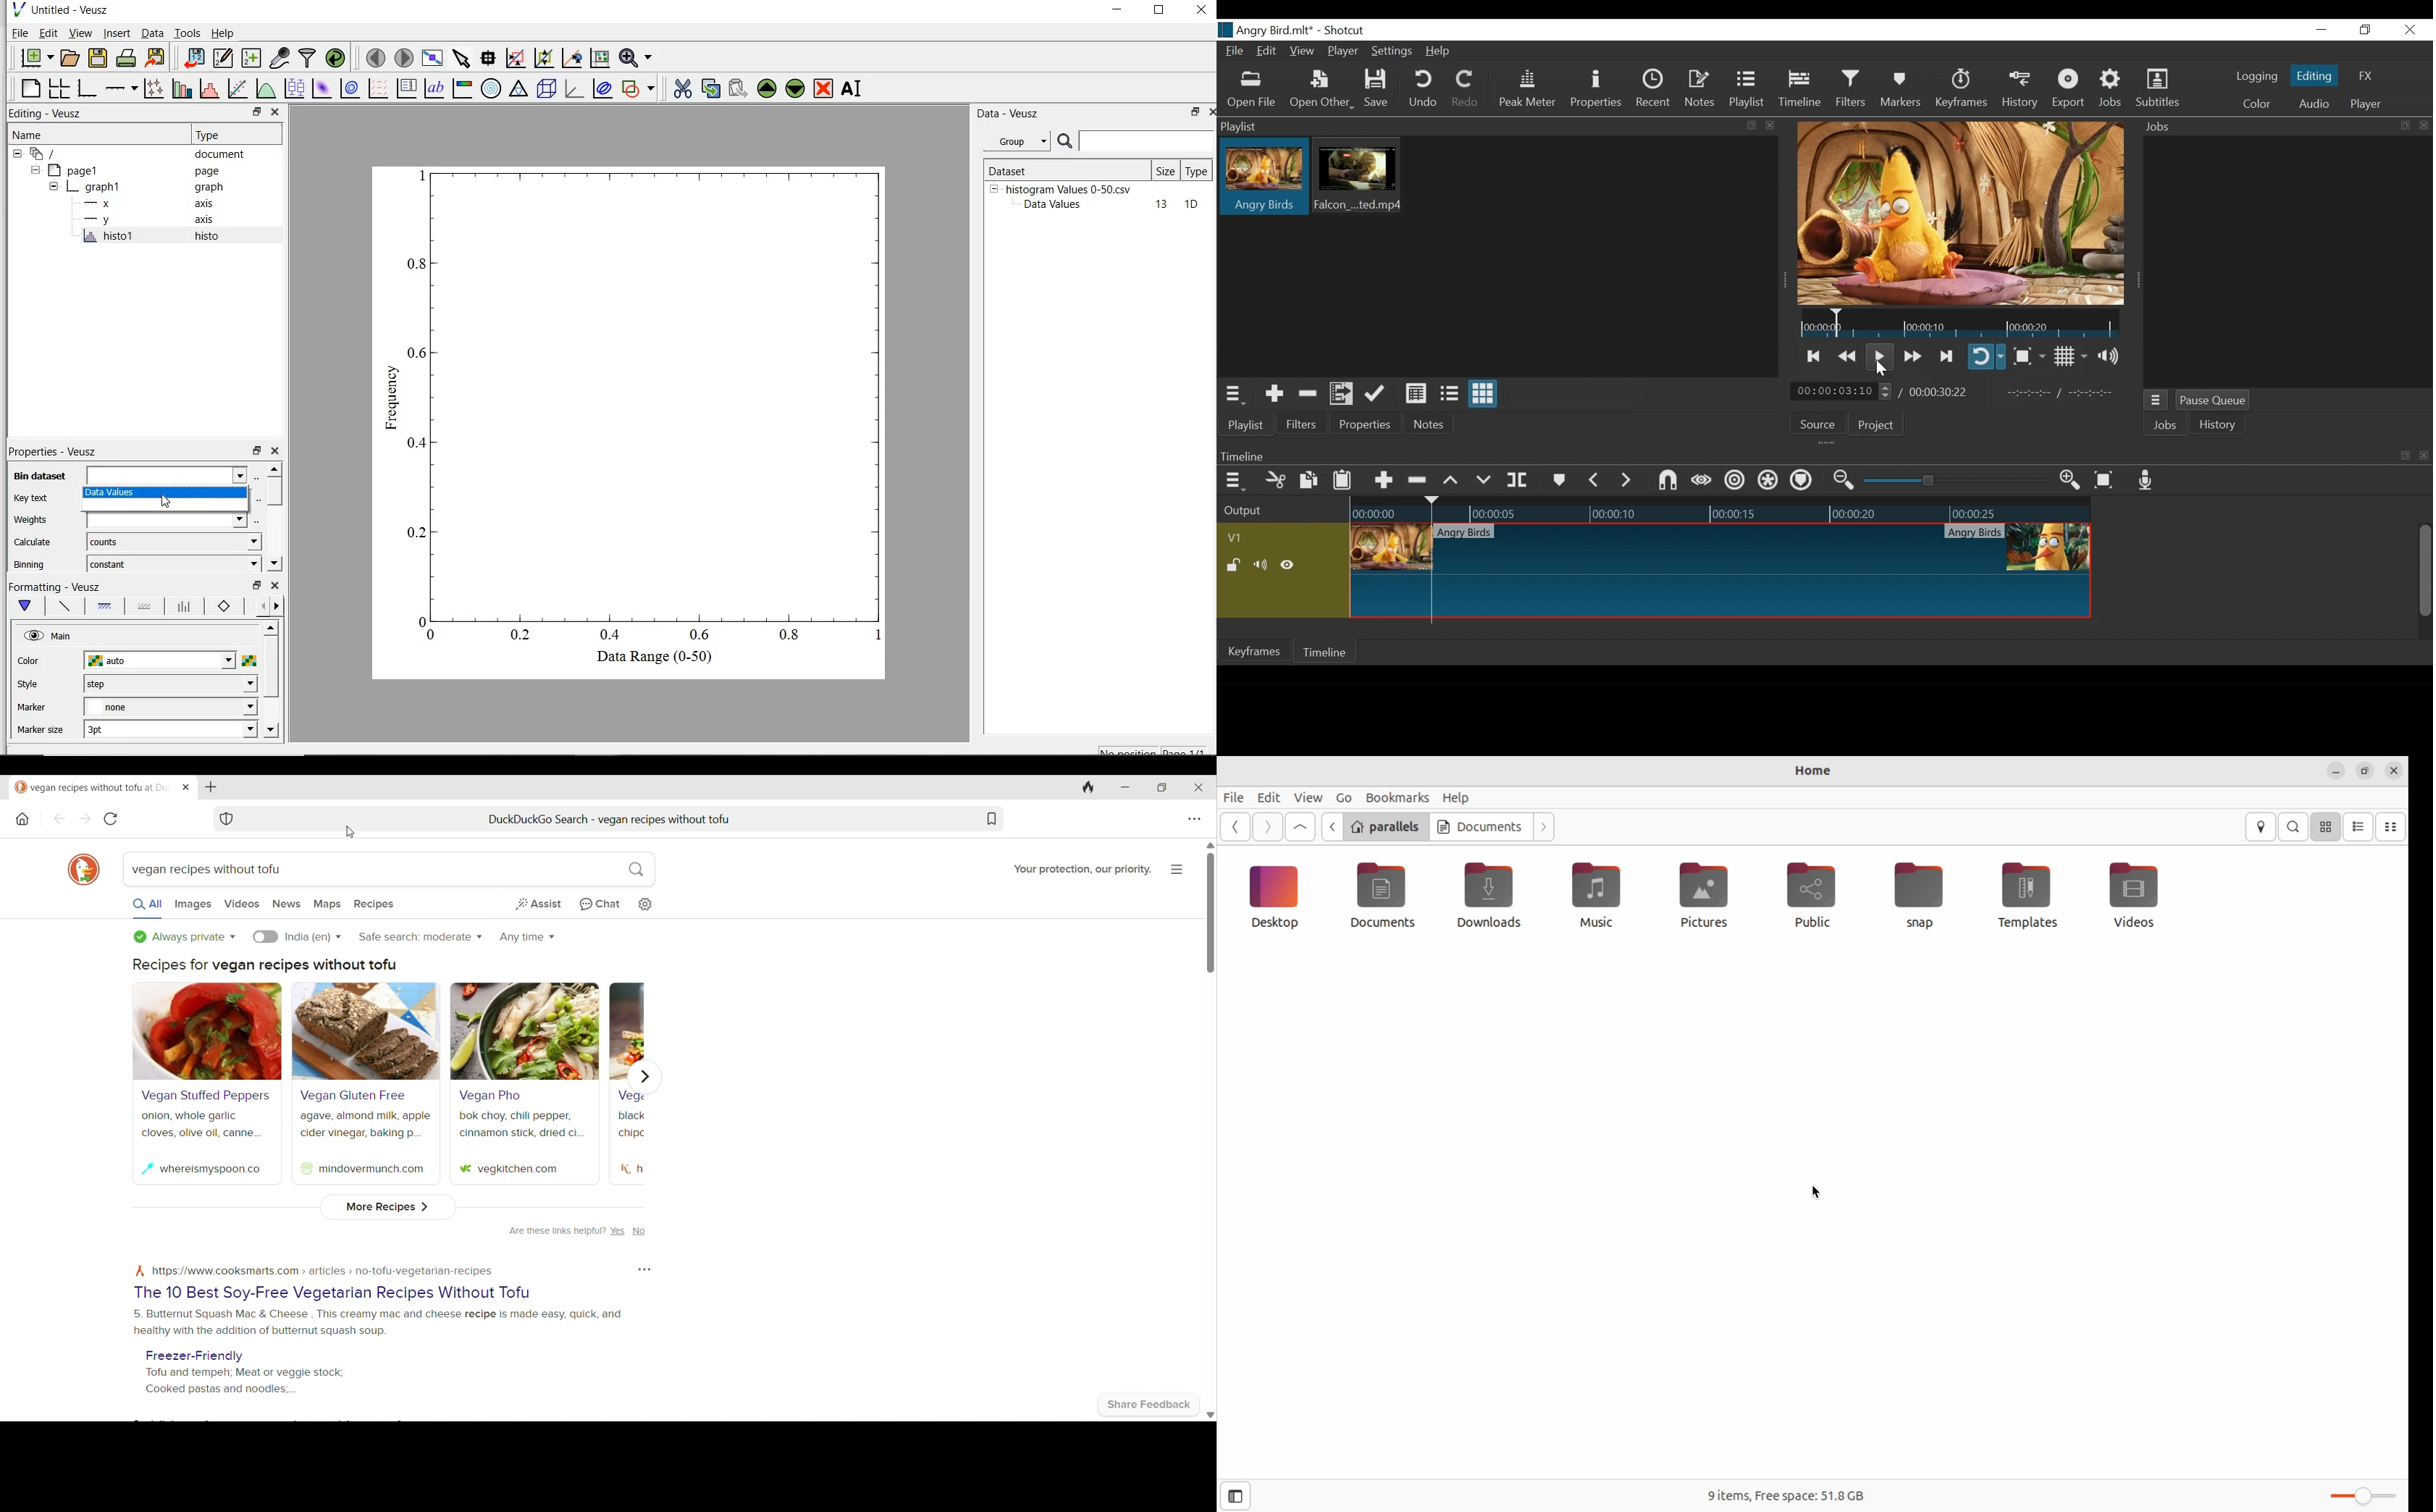 This screenshot has height=1512, width=2436. Describe the element at coordinates (2104, 482) in the screenshot. I see `Zoom timeline to fit` at that location.